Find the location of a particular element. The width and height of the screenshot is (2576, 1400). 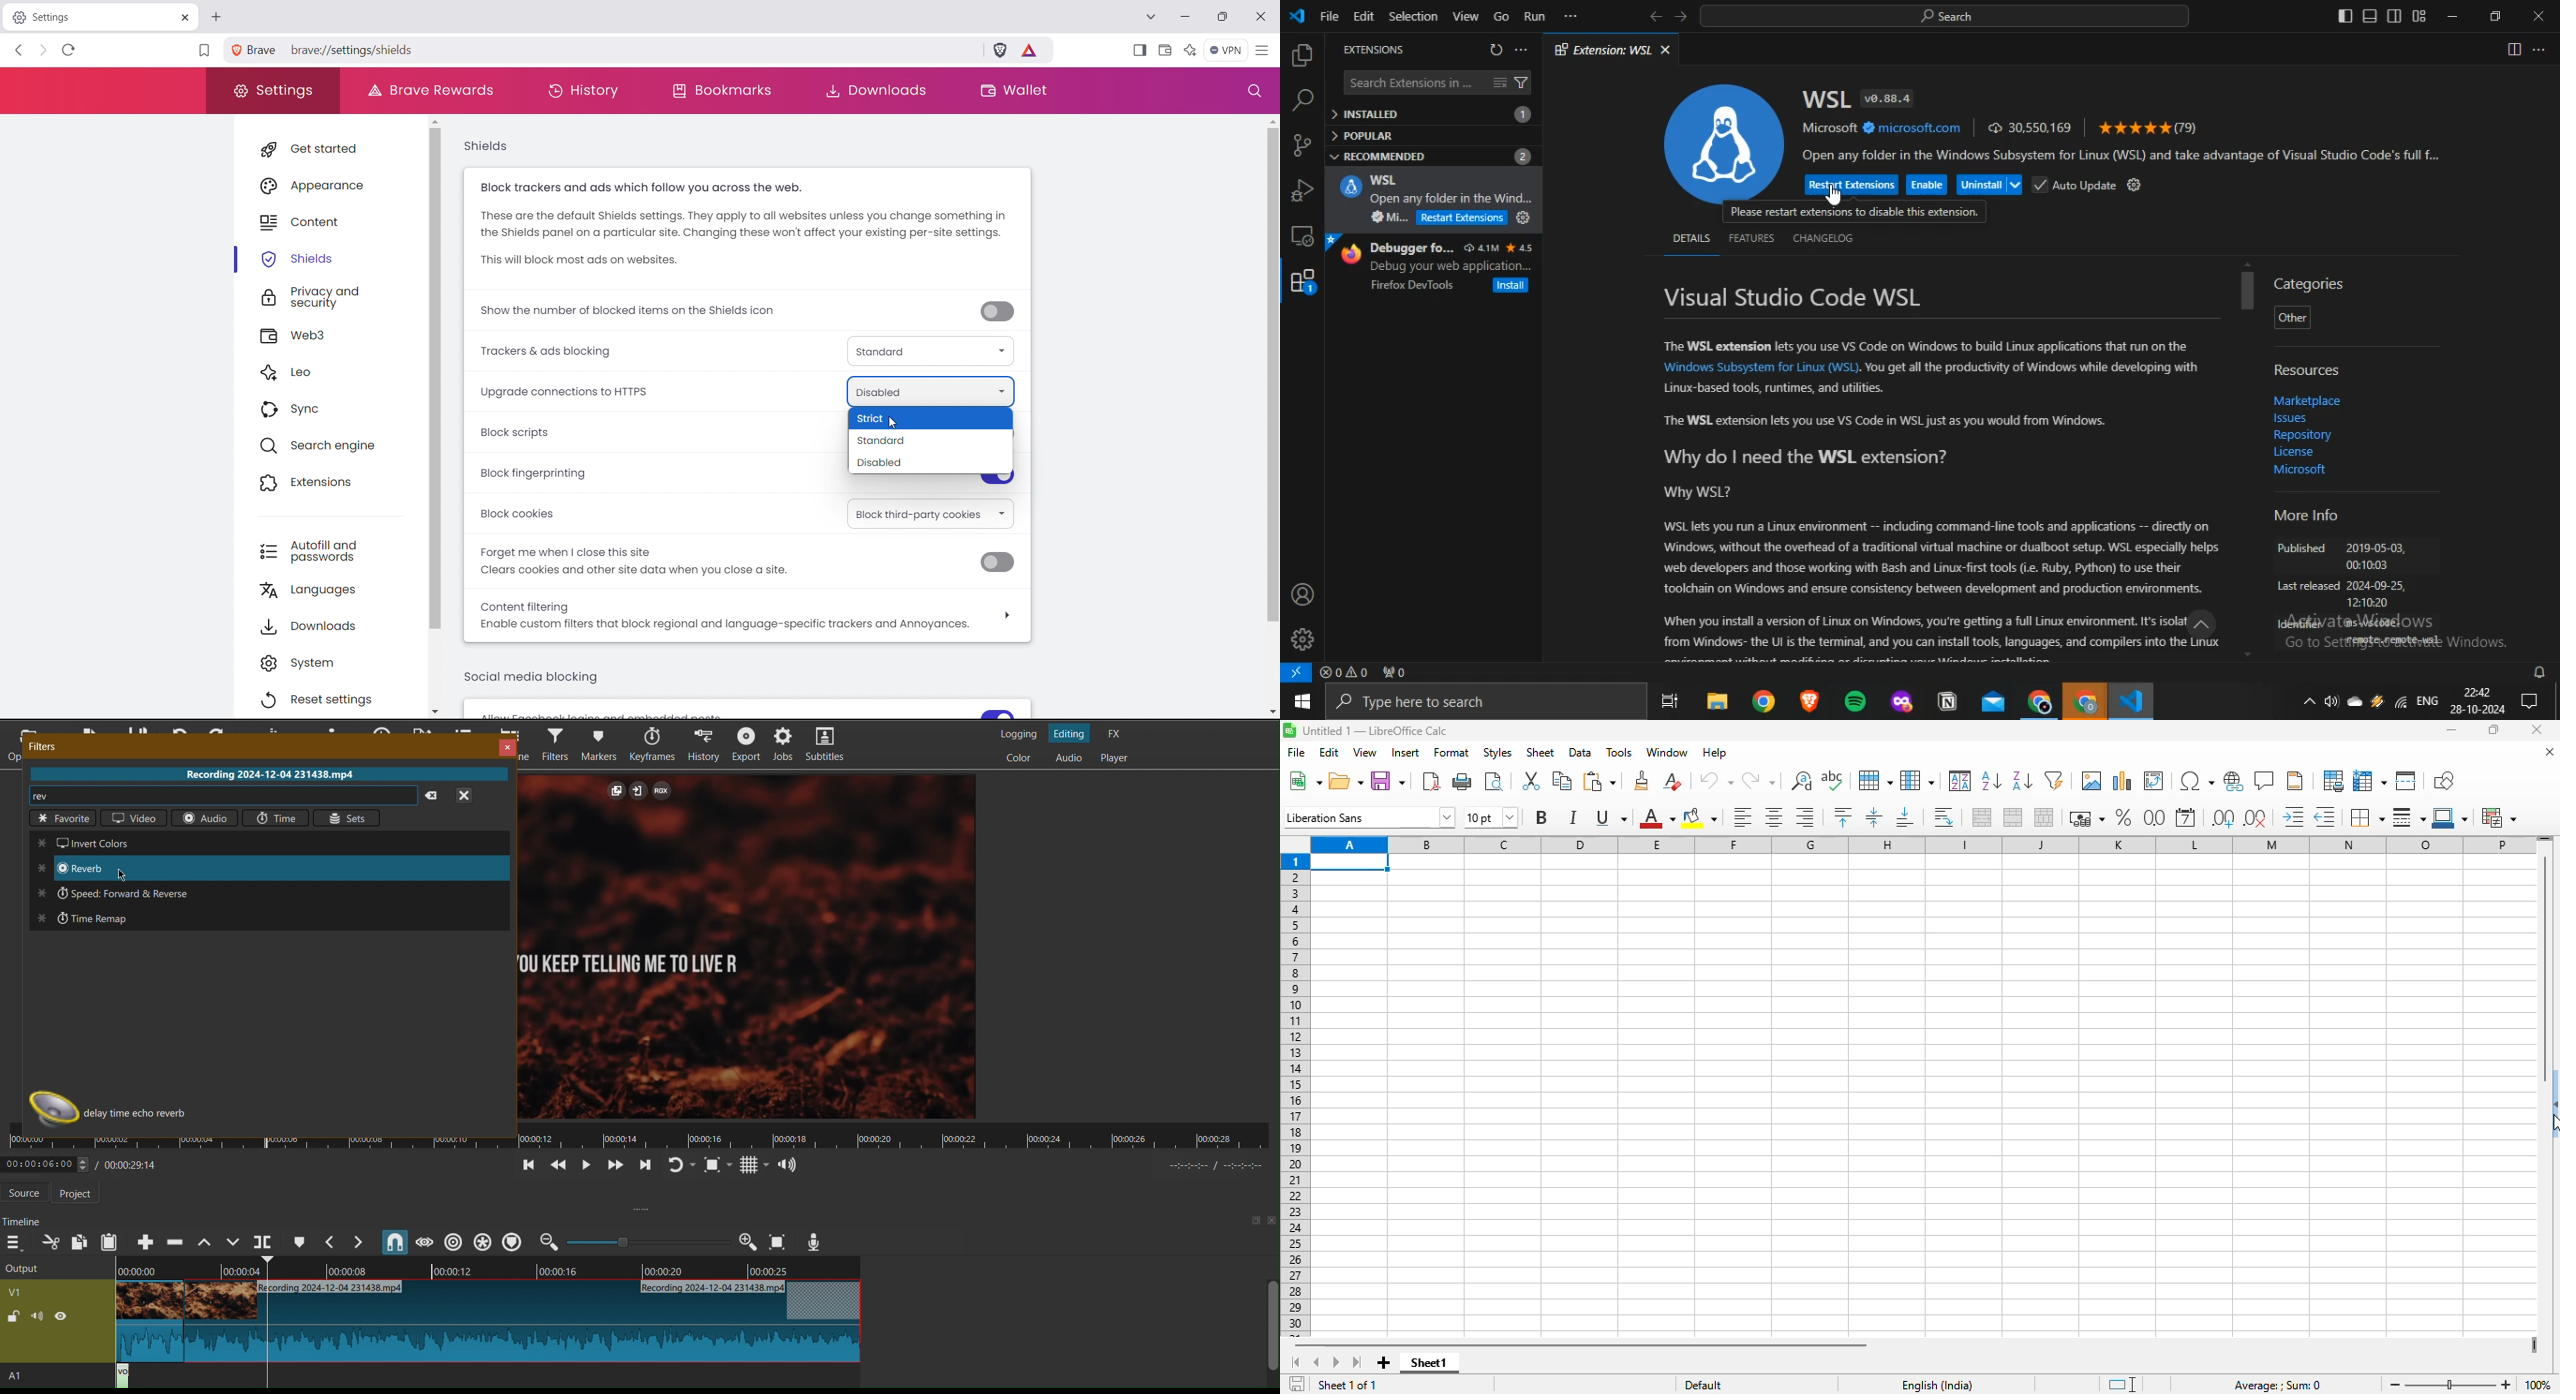

winamp agent is located at coordinates (2377, 701).